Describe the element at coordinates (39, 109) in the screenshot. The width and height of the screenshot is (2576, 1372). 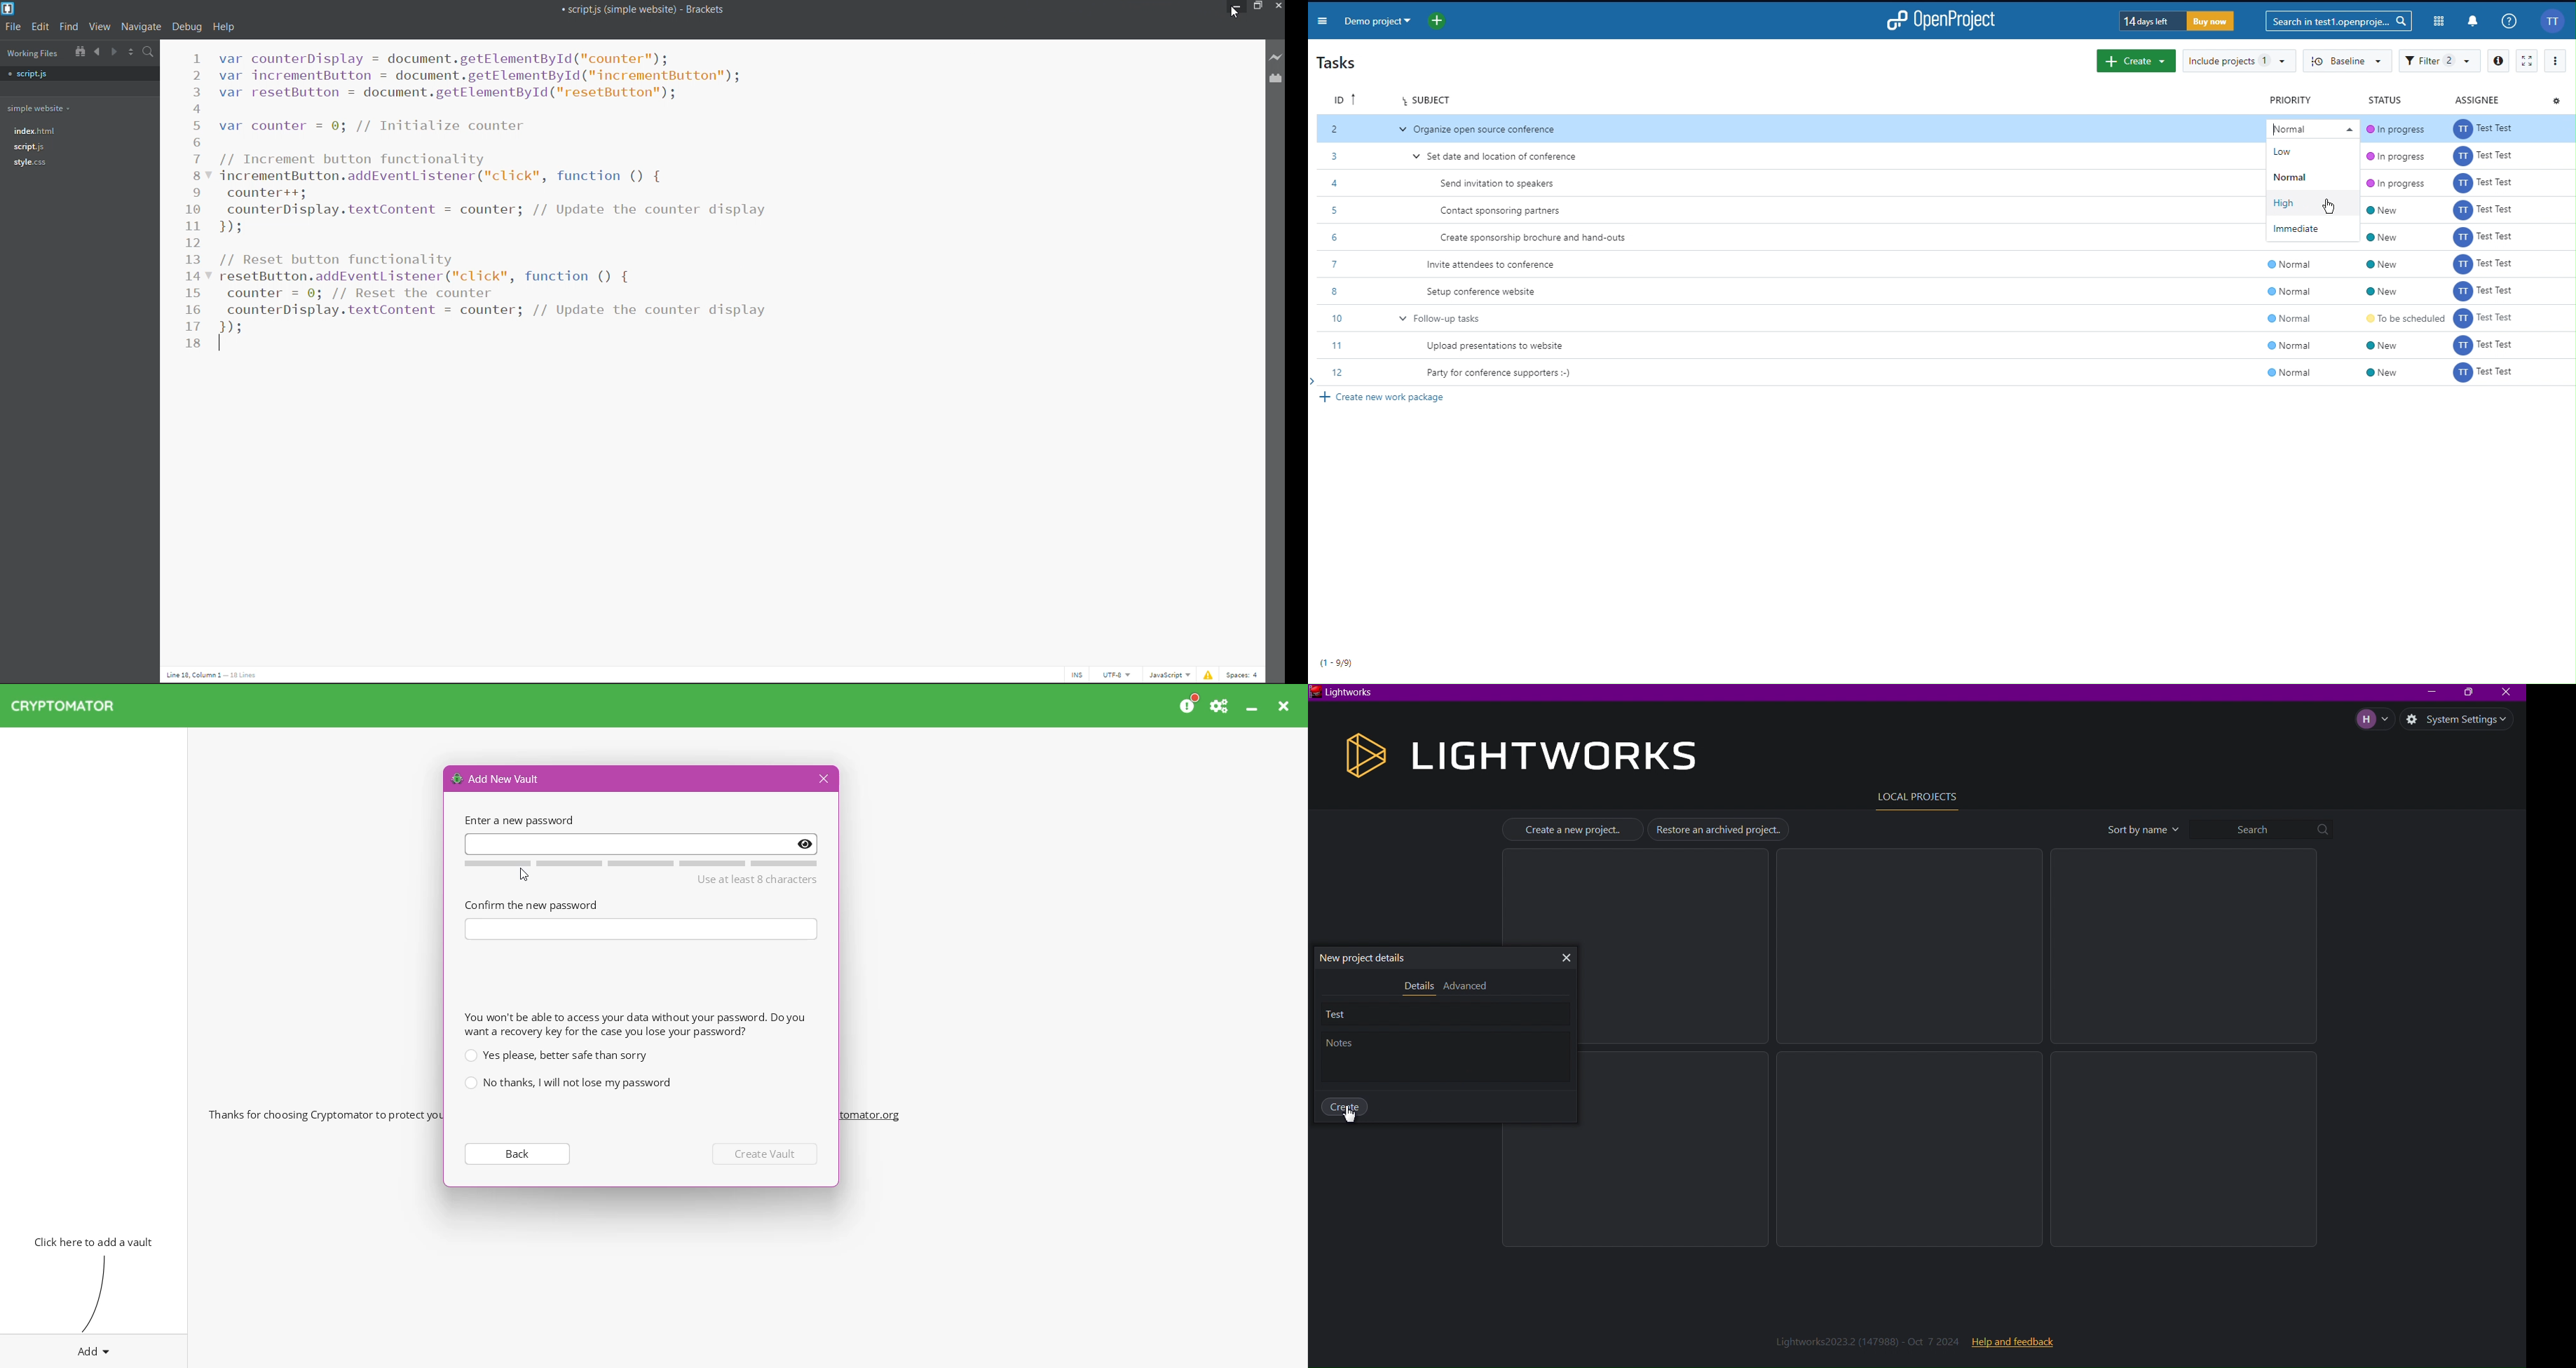
I see `simple website` at that location.